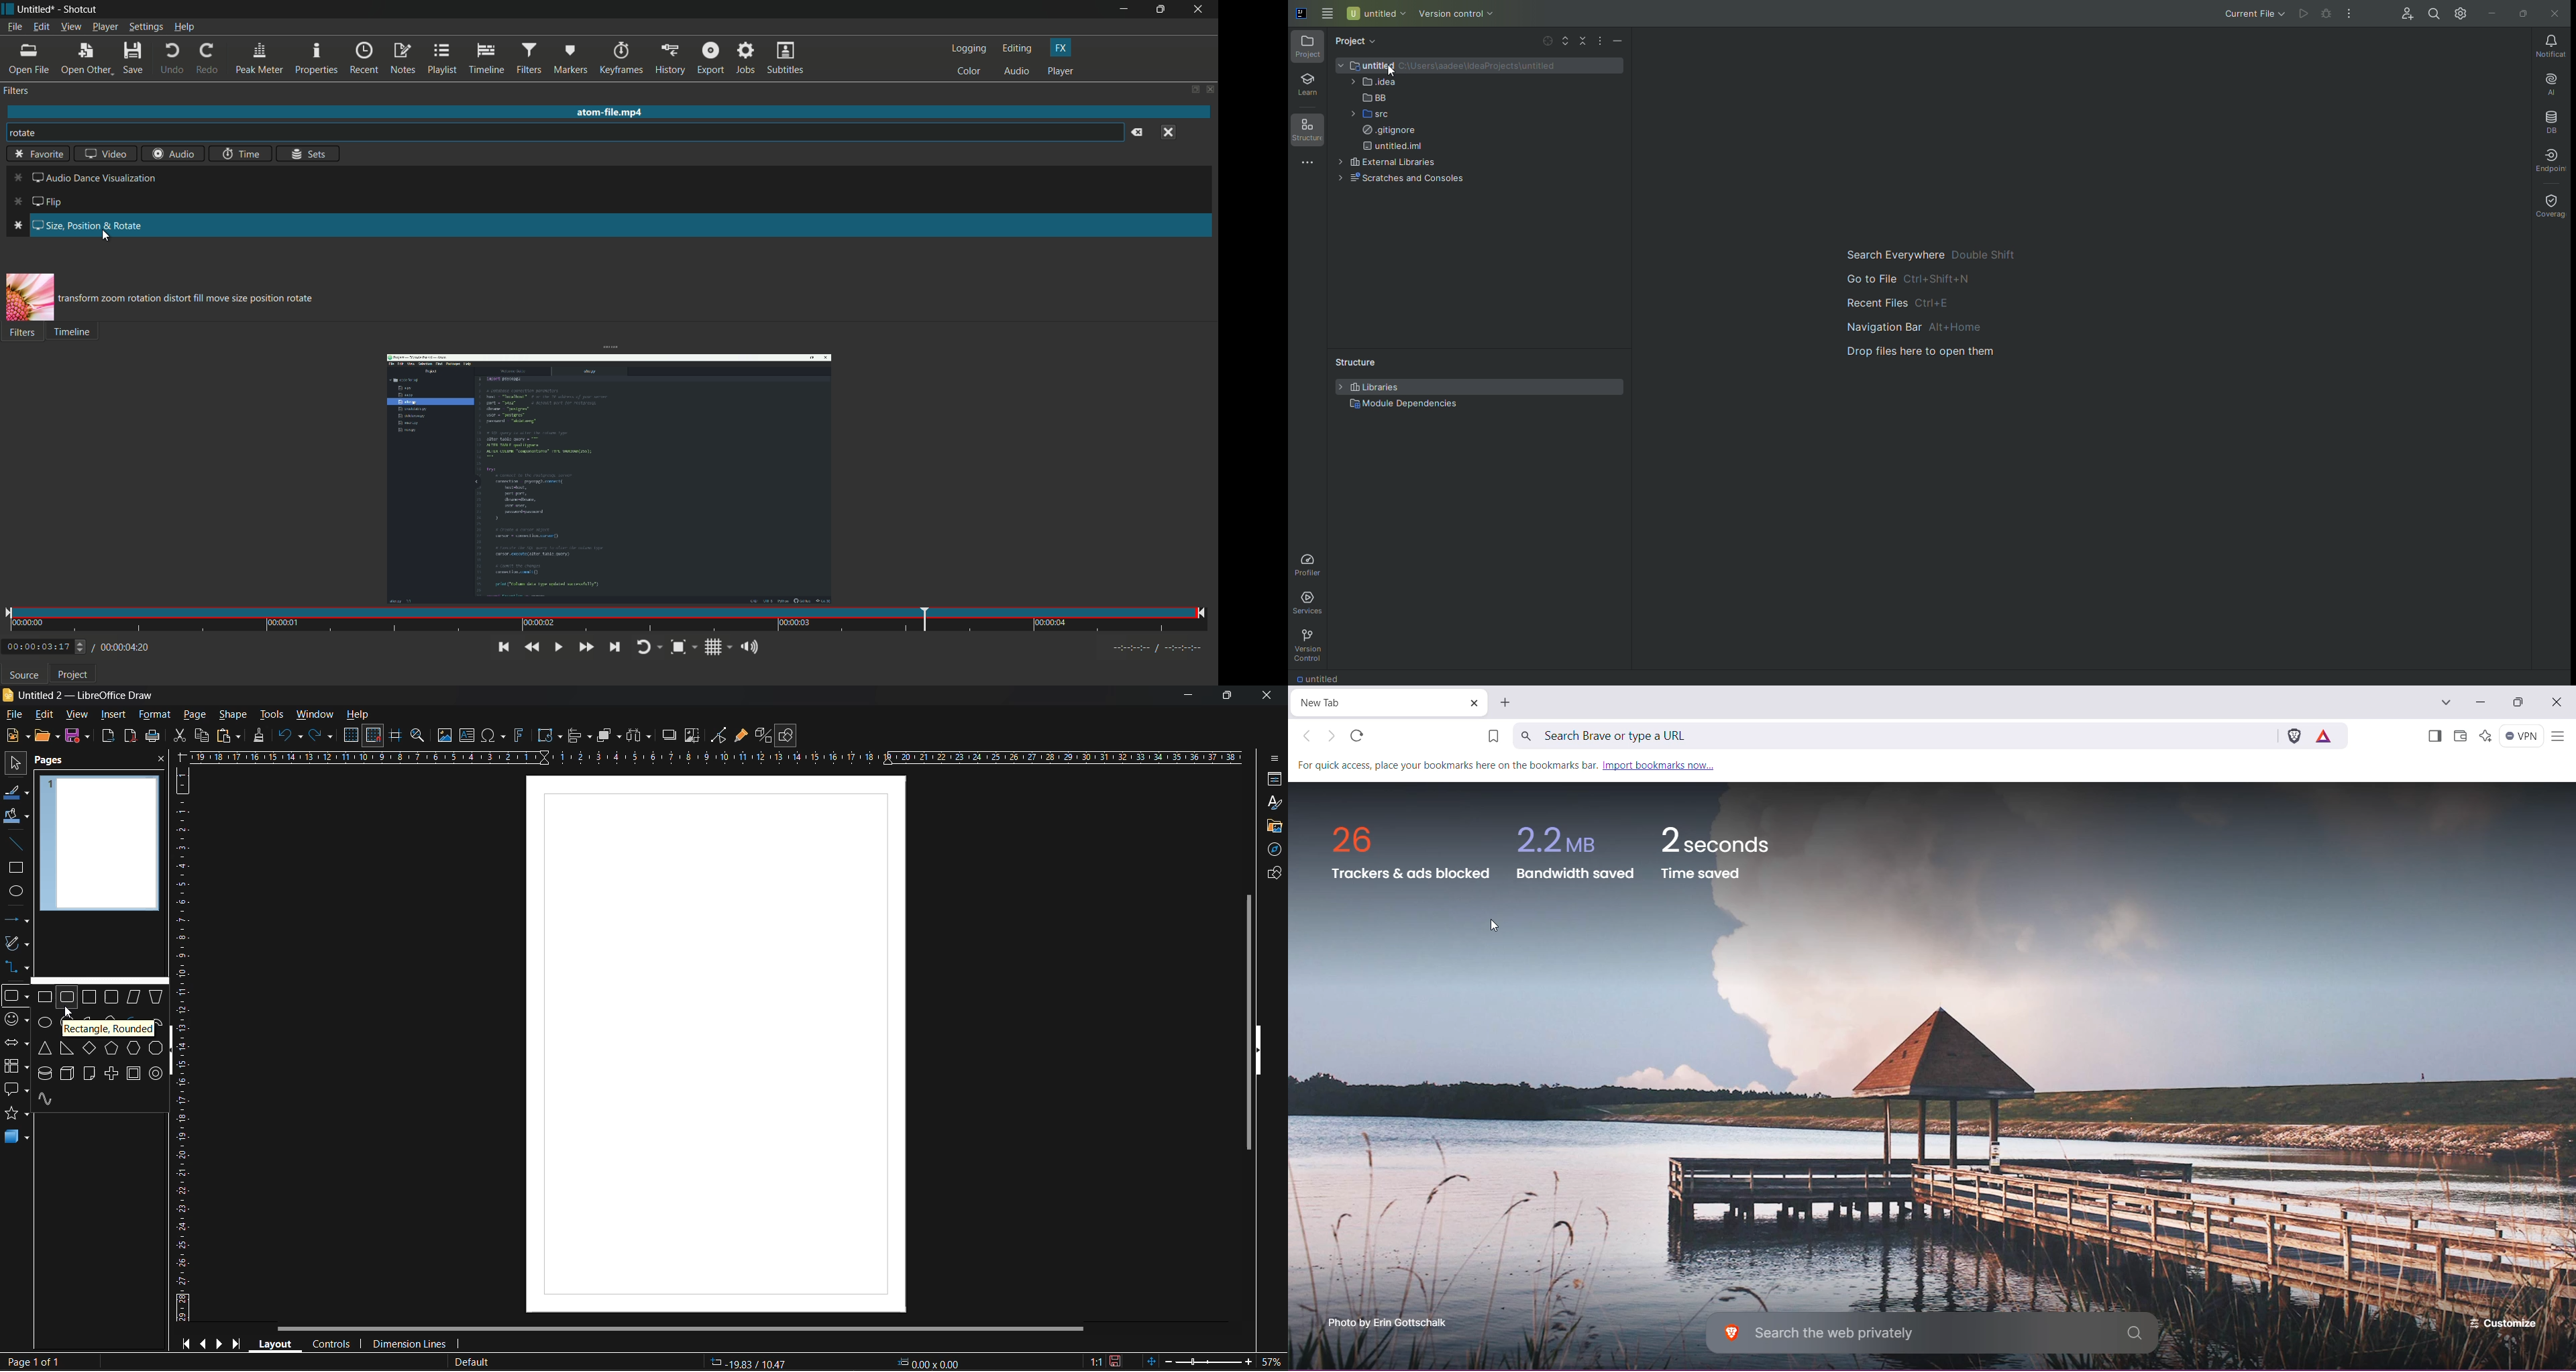 This screenshot has width=2576, height=1372. I want to click on show draw functions, so click(788, 736).